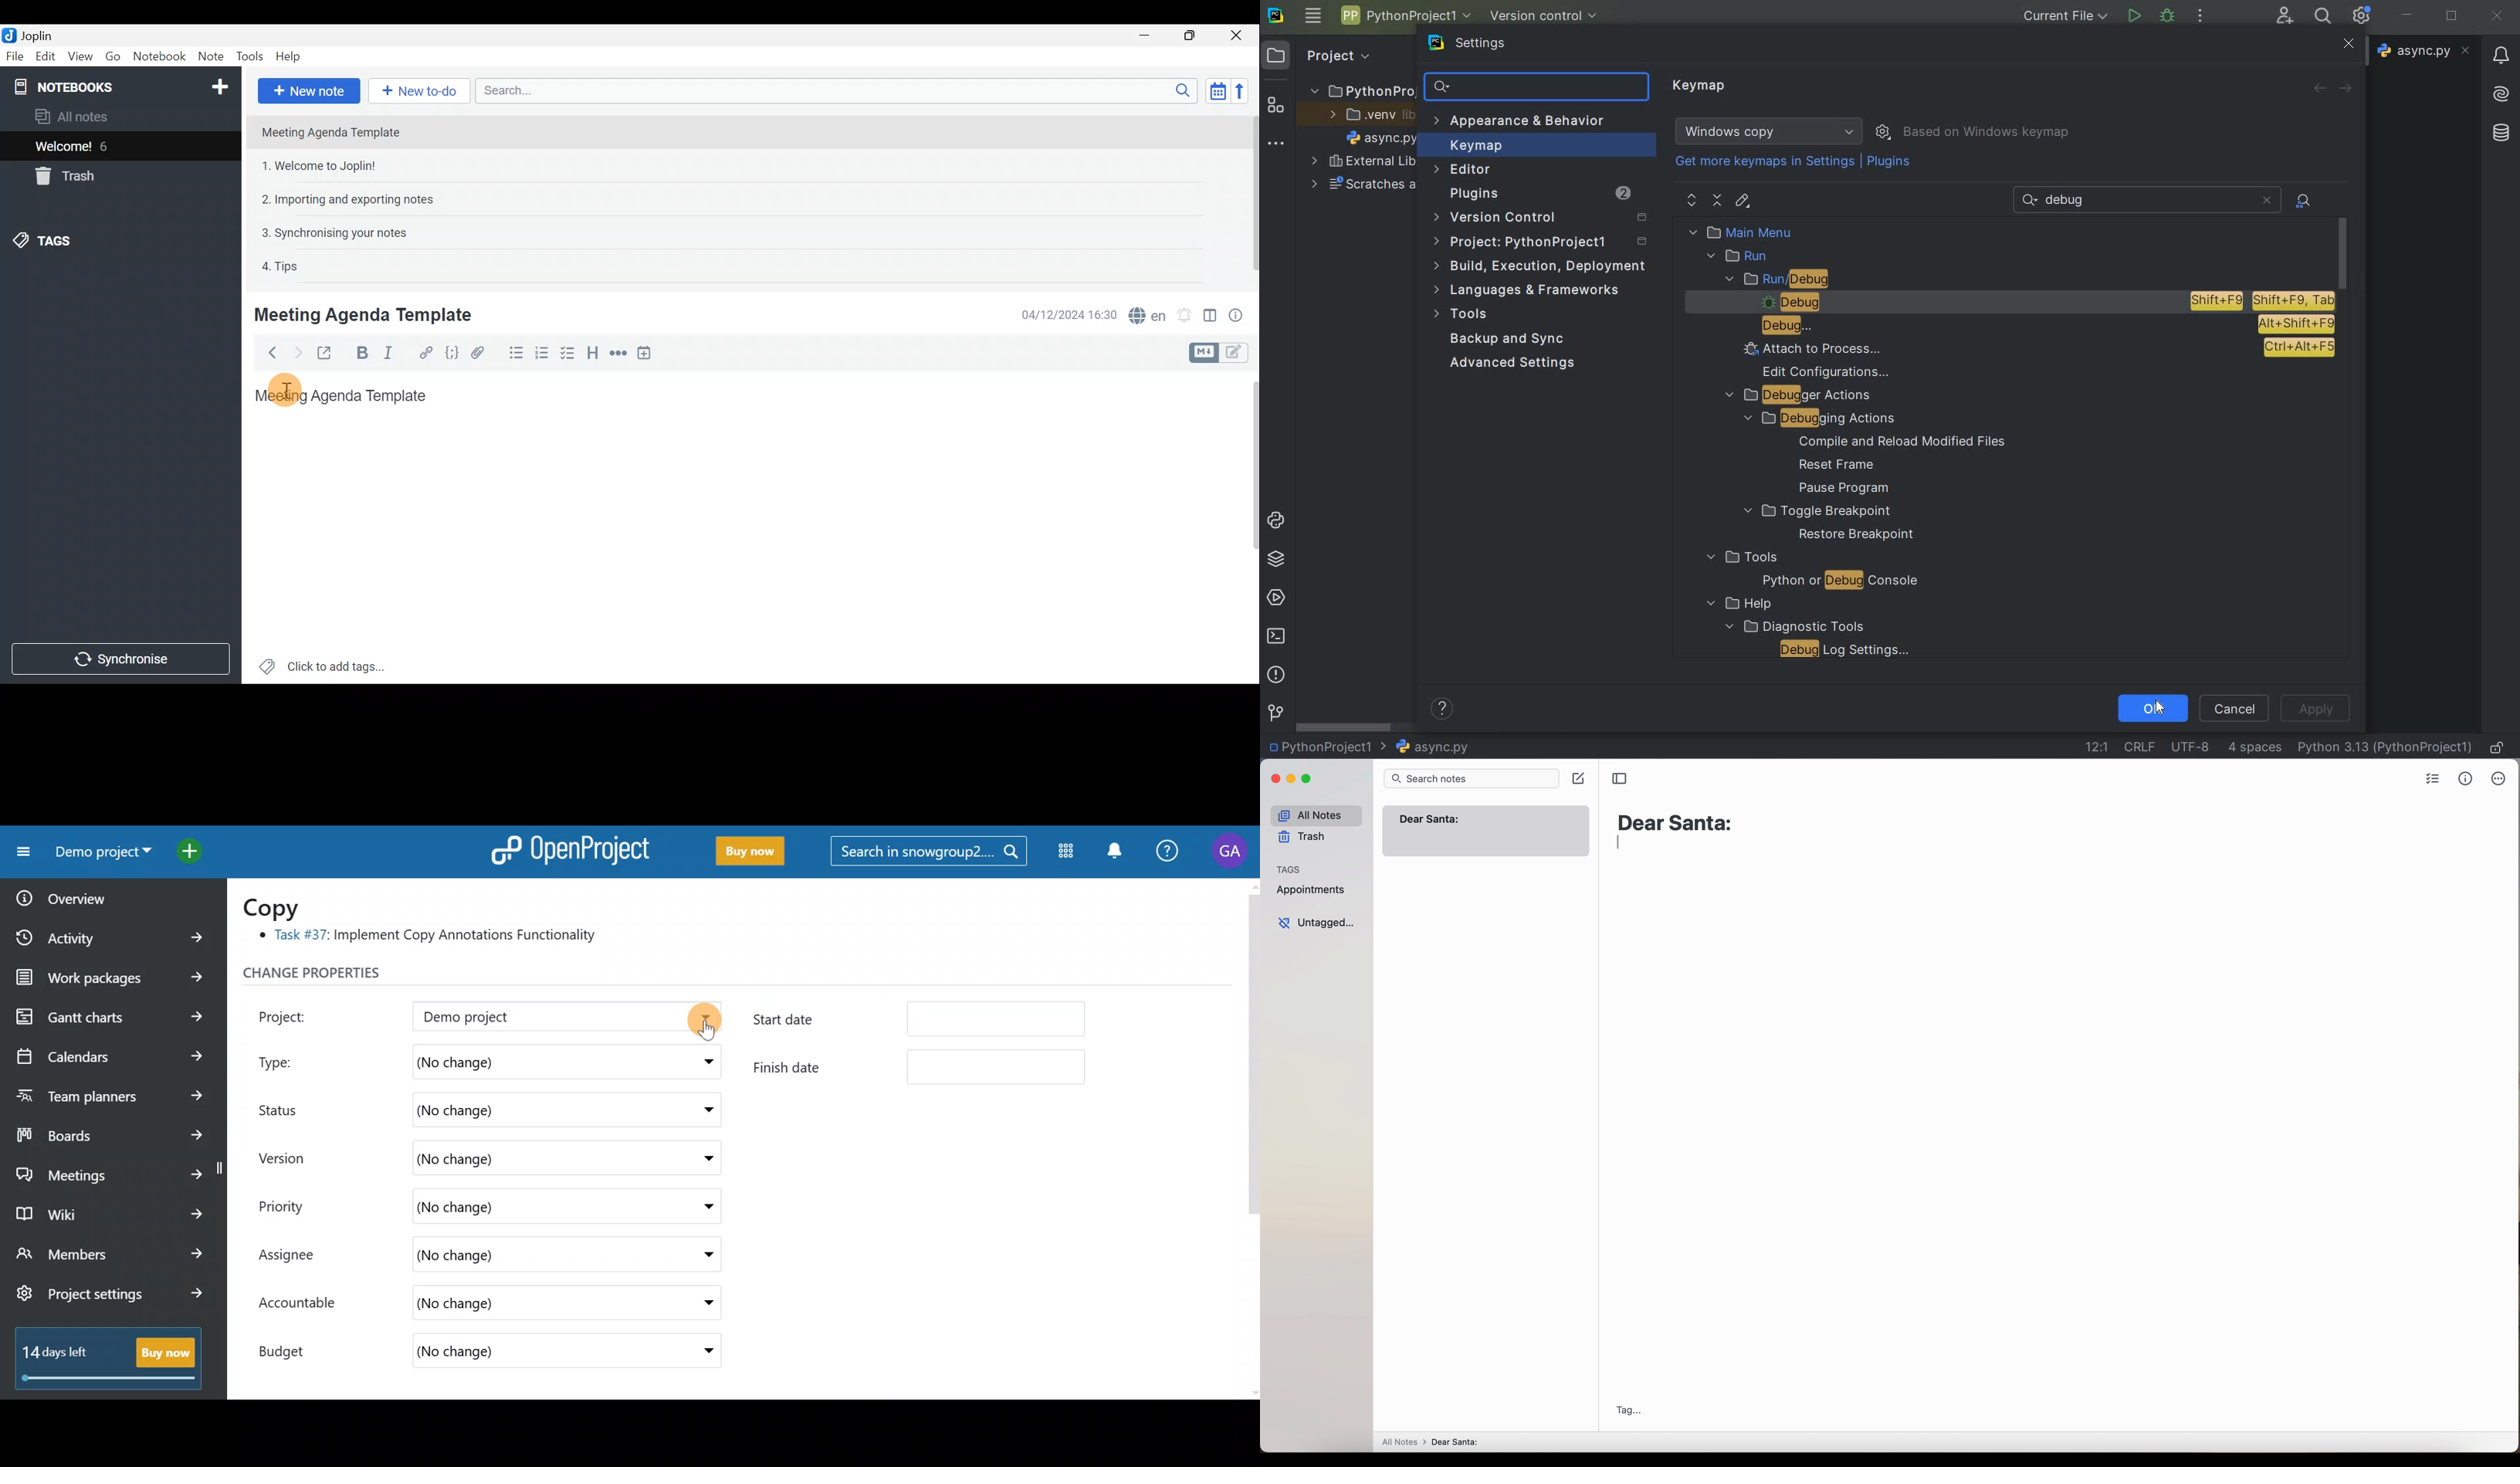 This screenshot has height=1484, width=2520. What do you see at coordinates (296, 352) in the screenshot?
I see `Forward` at bounding box center [296, 352].